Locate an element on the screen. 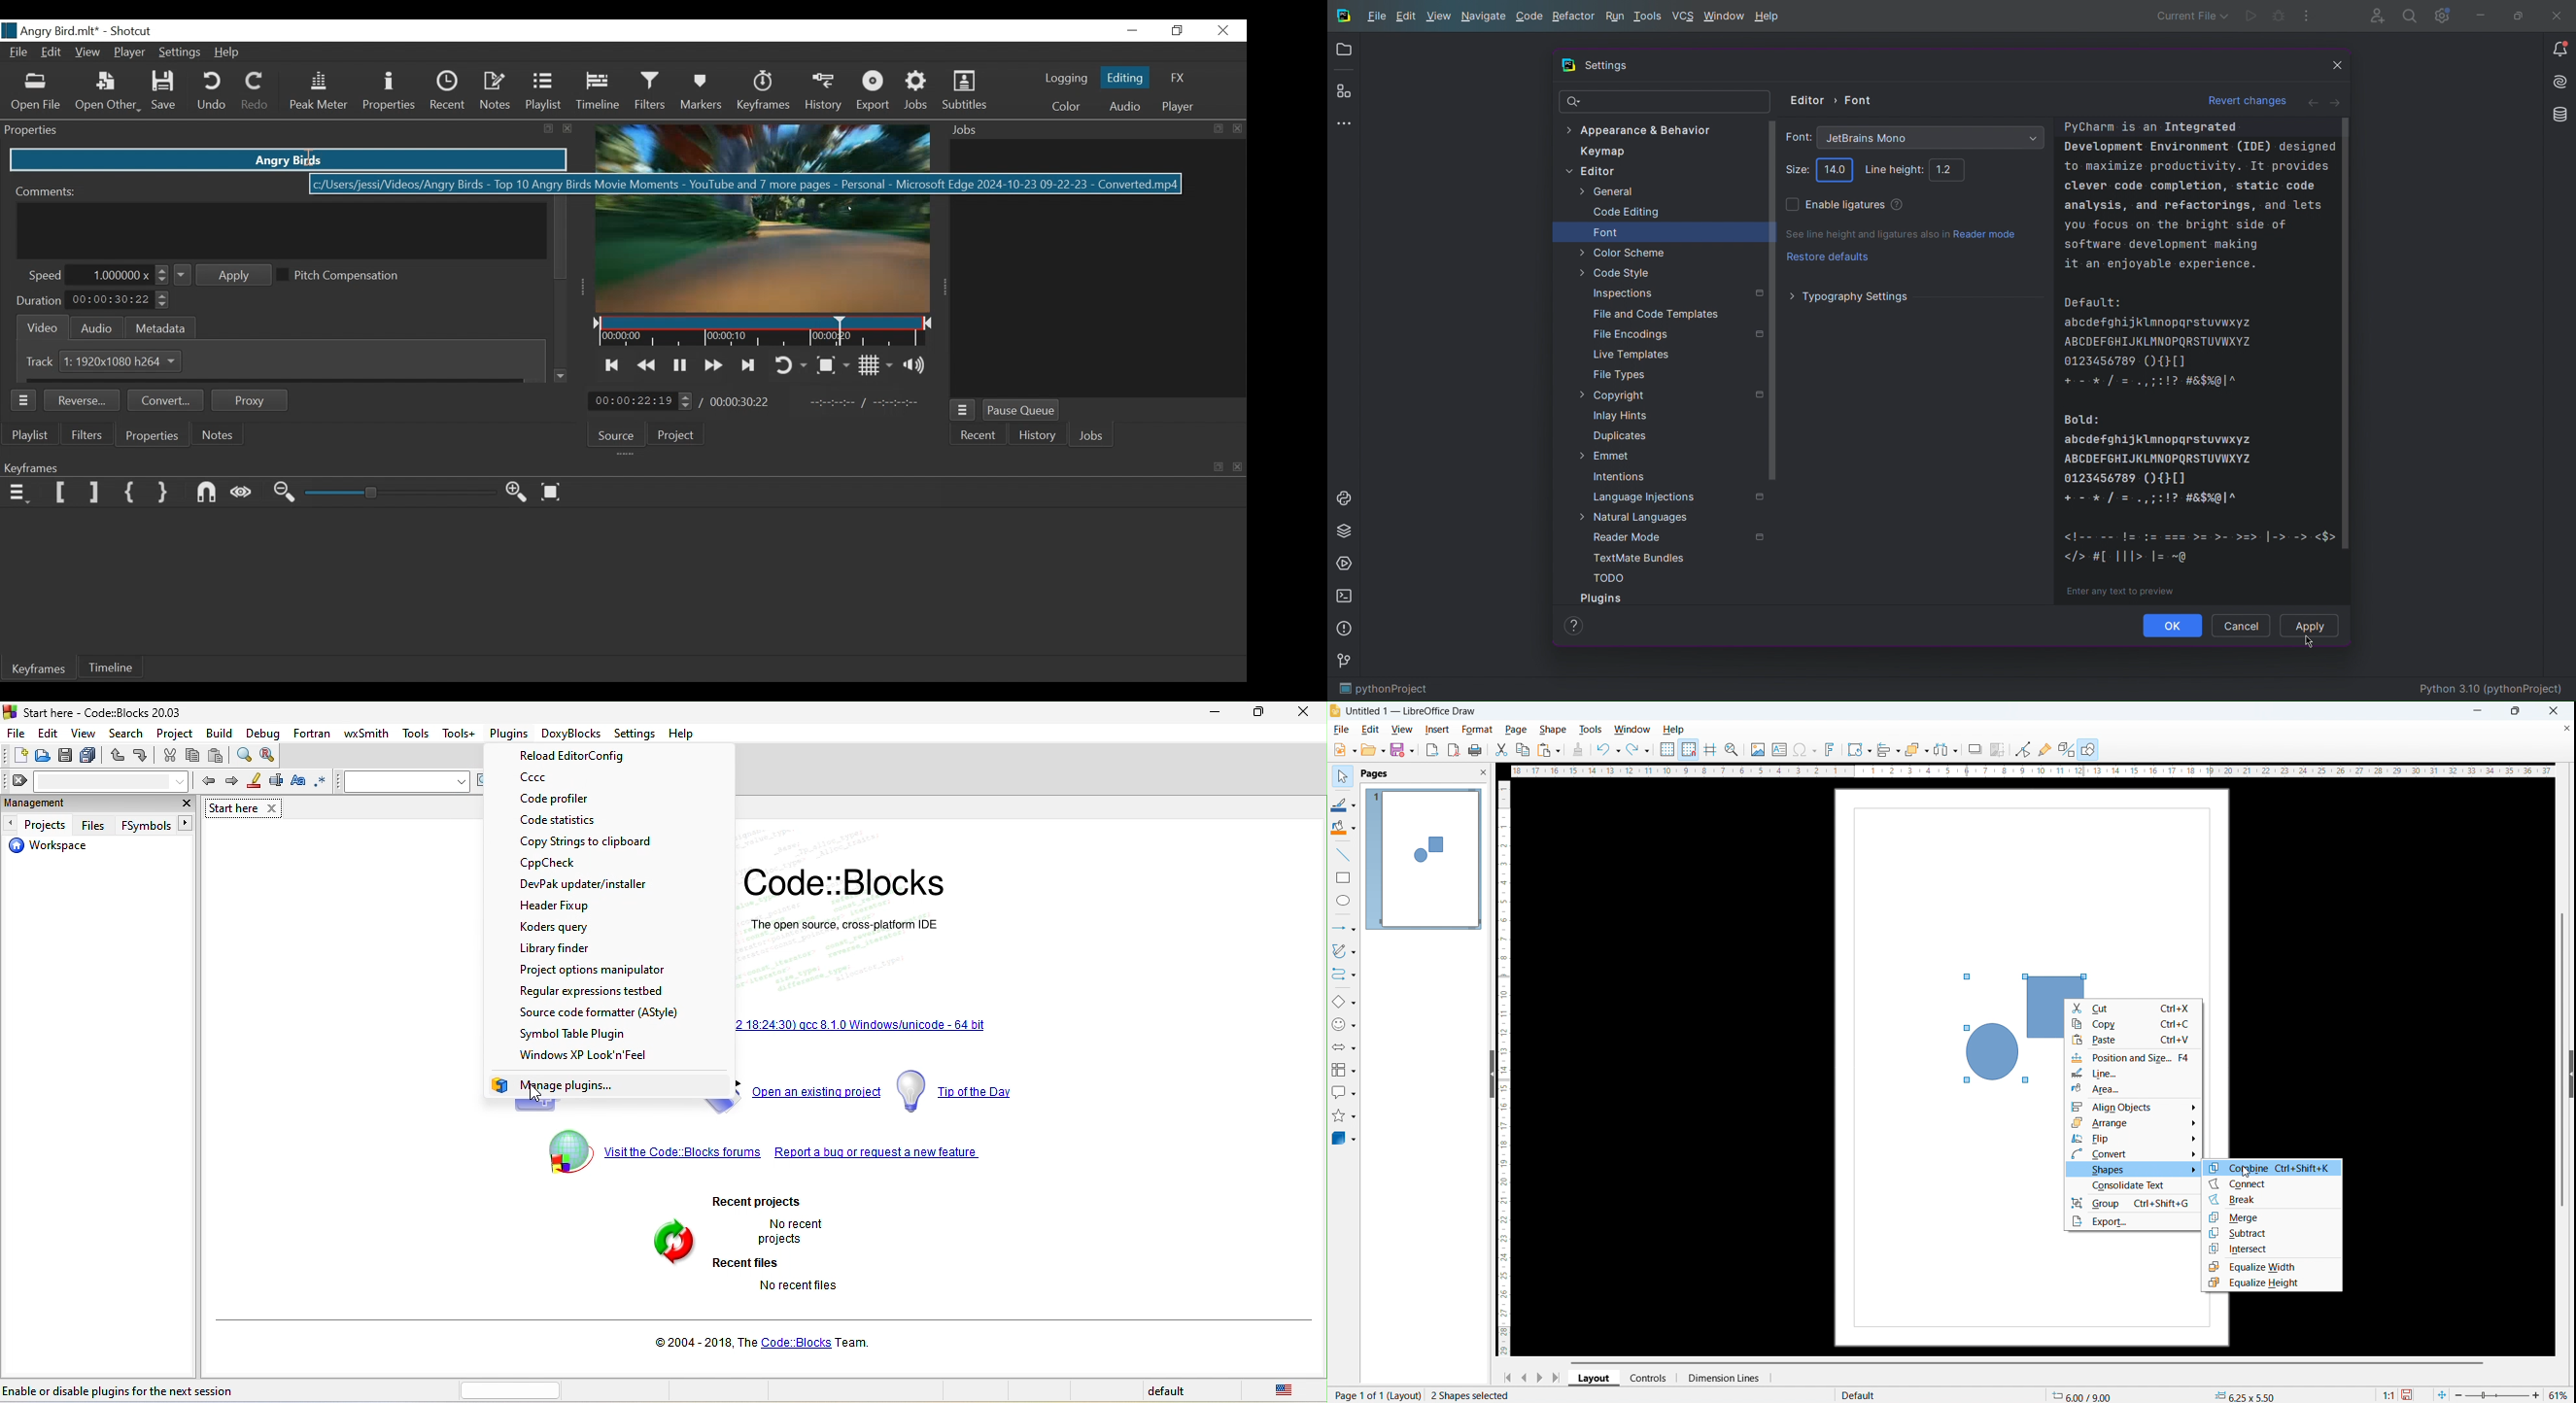 This screenshot has width=2576, height=1428. workspace  is located at coordinates (56, 849).